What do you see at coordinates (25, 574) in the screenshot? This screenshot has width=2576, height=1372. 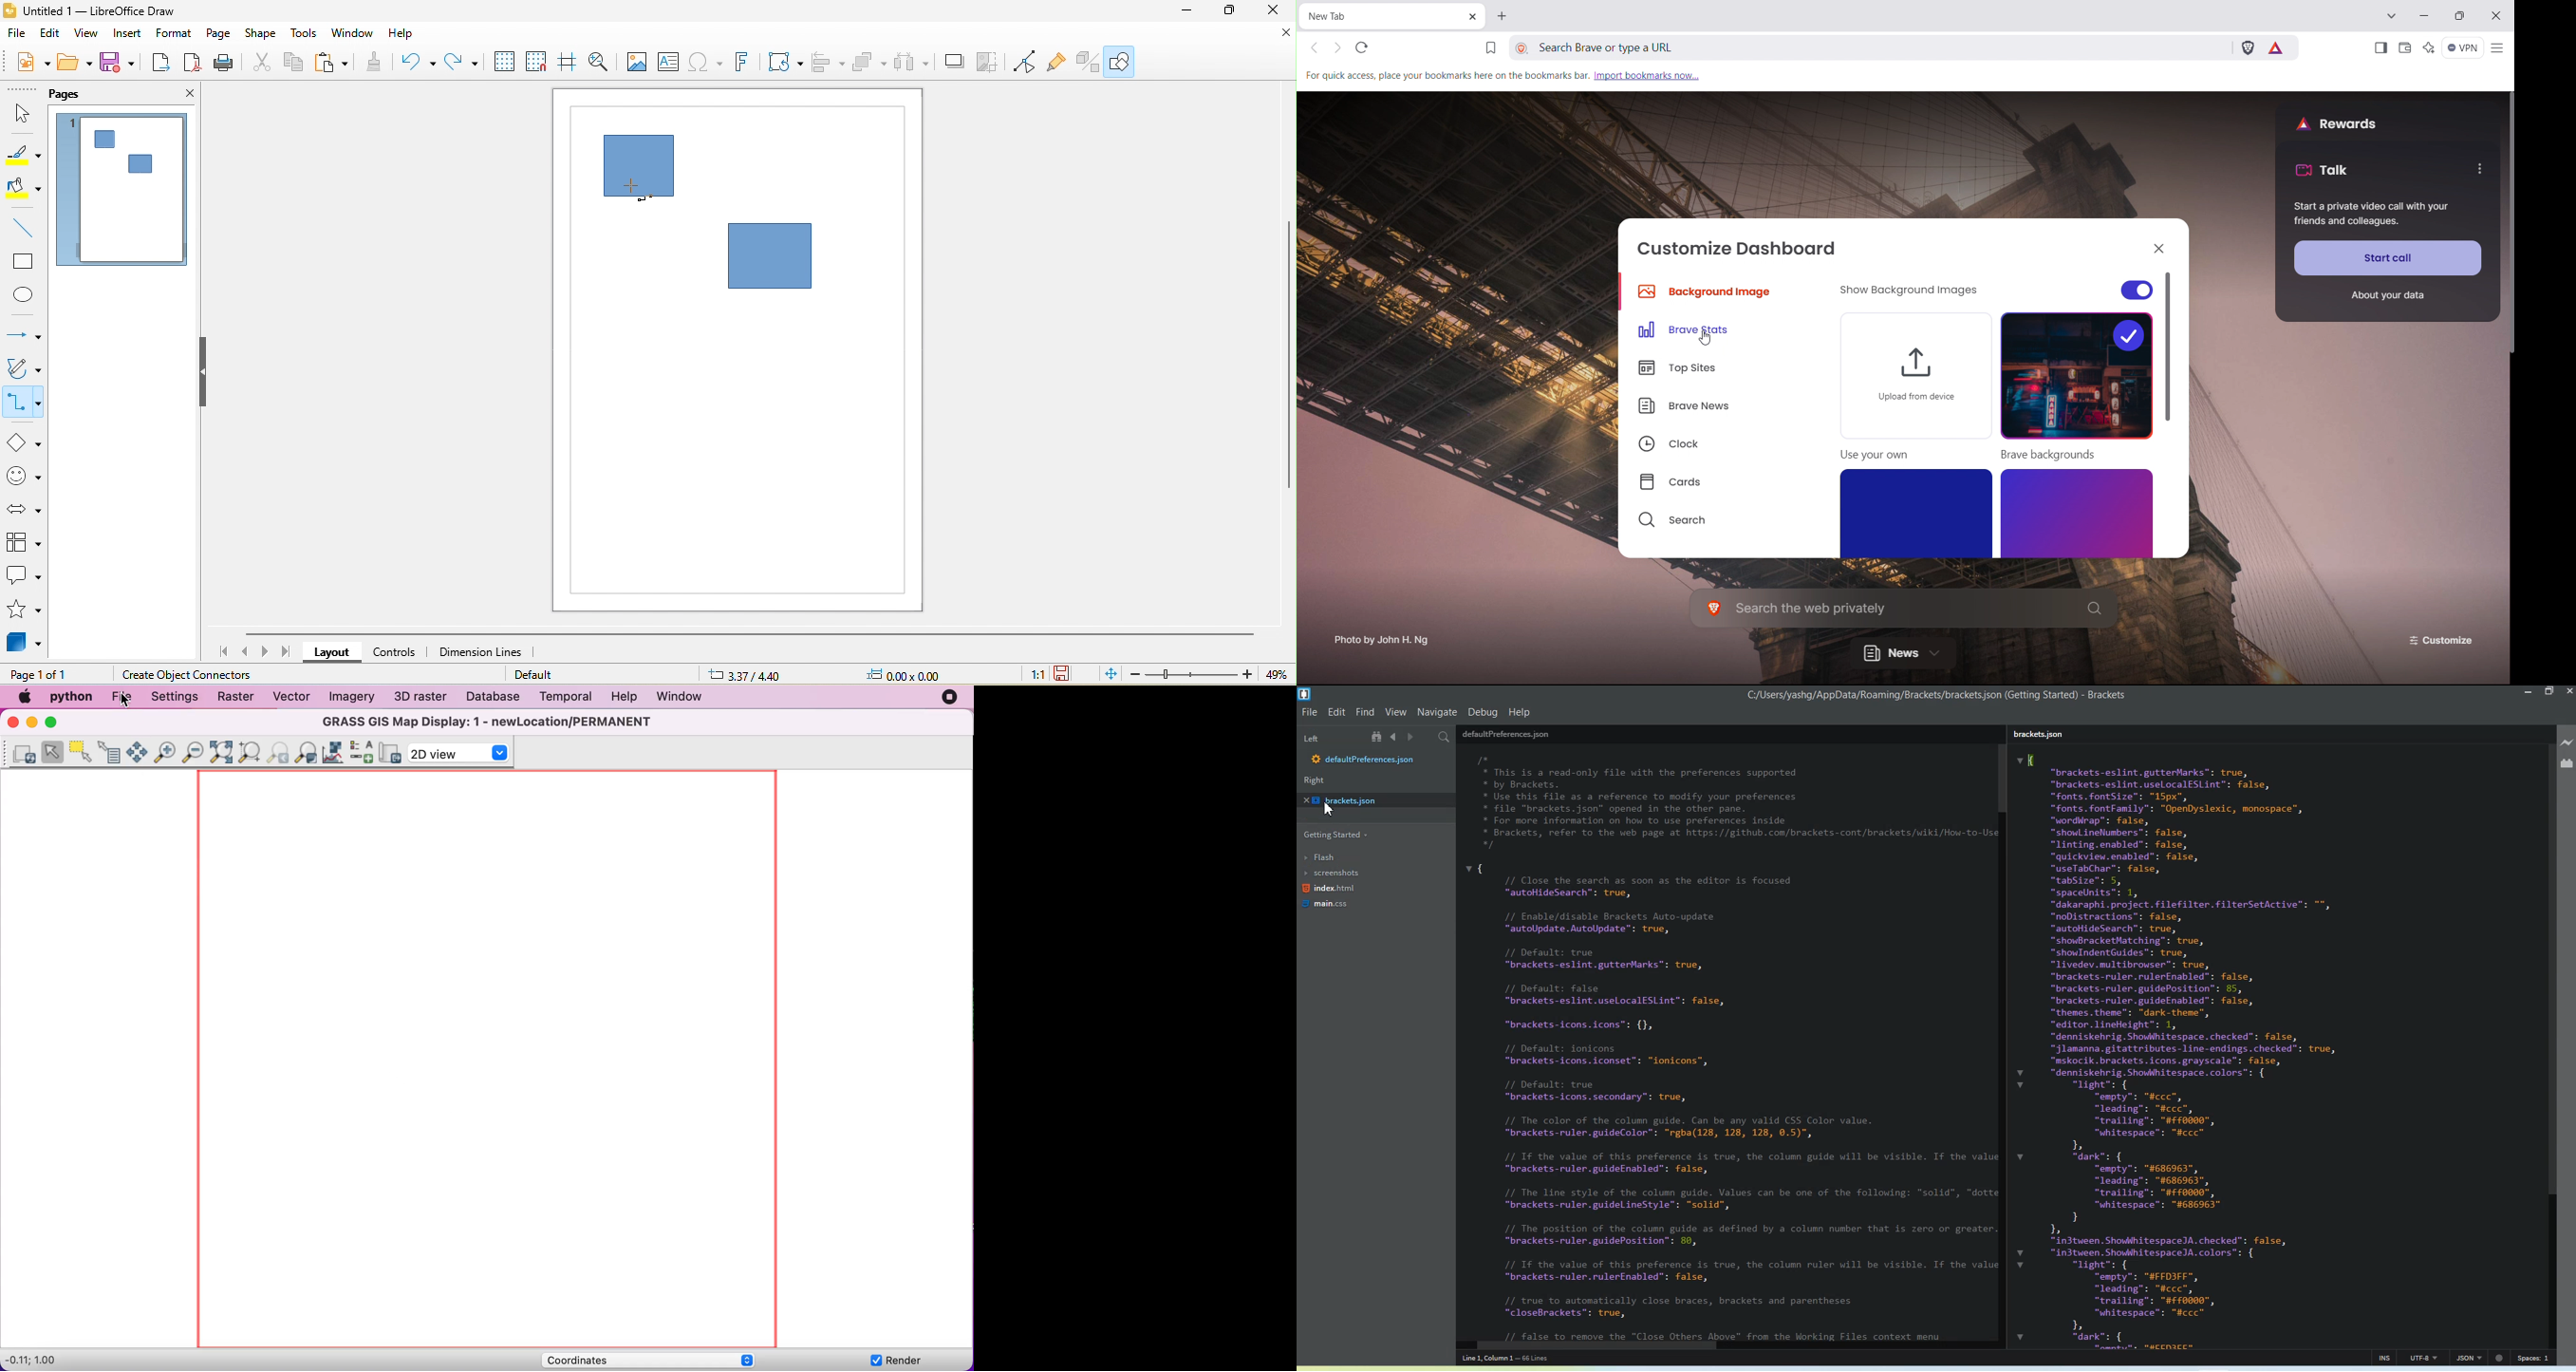 I see `callout shape` at bounding box center [25, 574].